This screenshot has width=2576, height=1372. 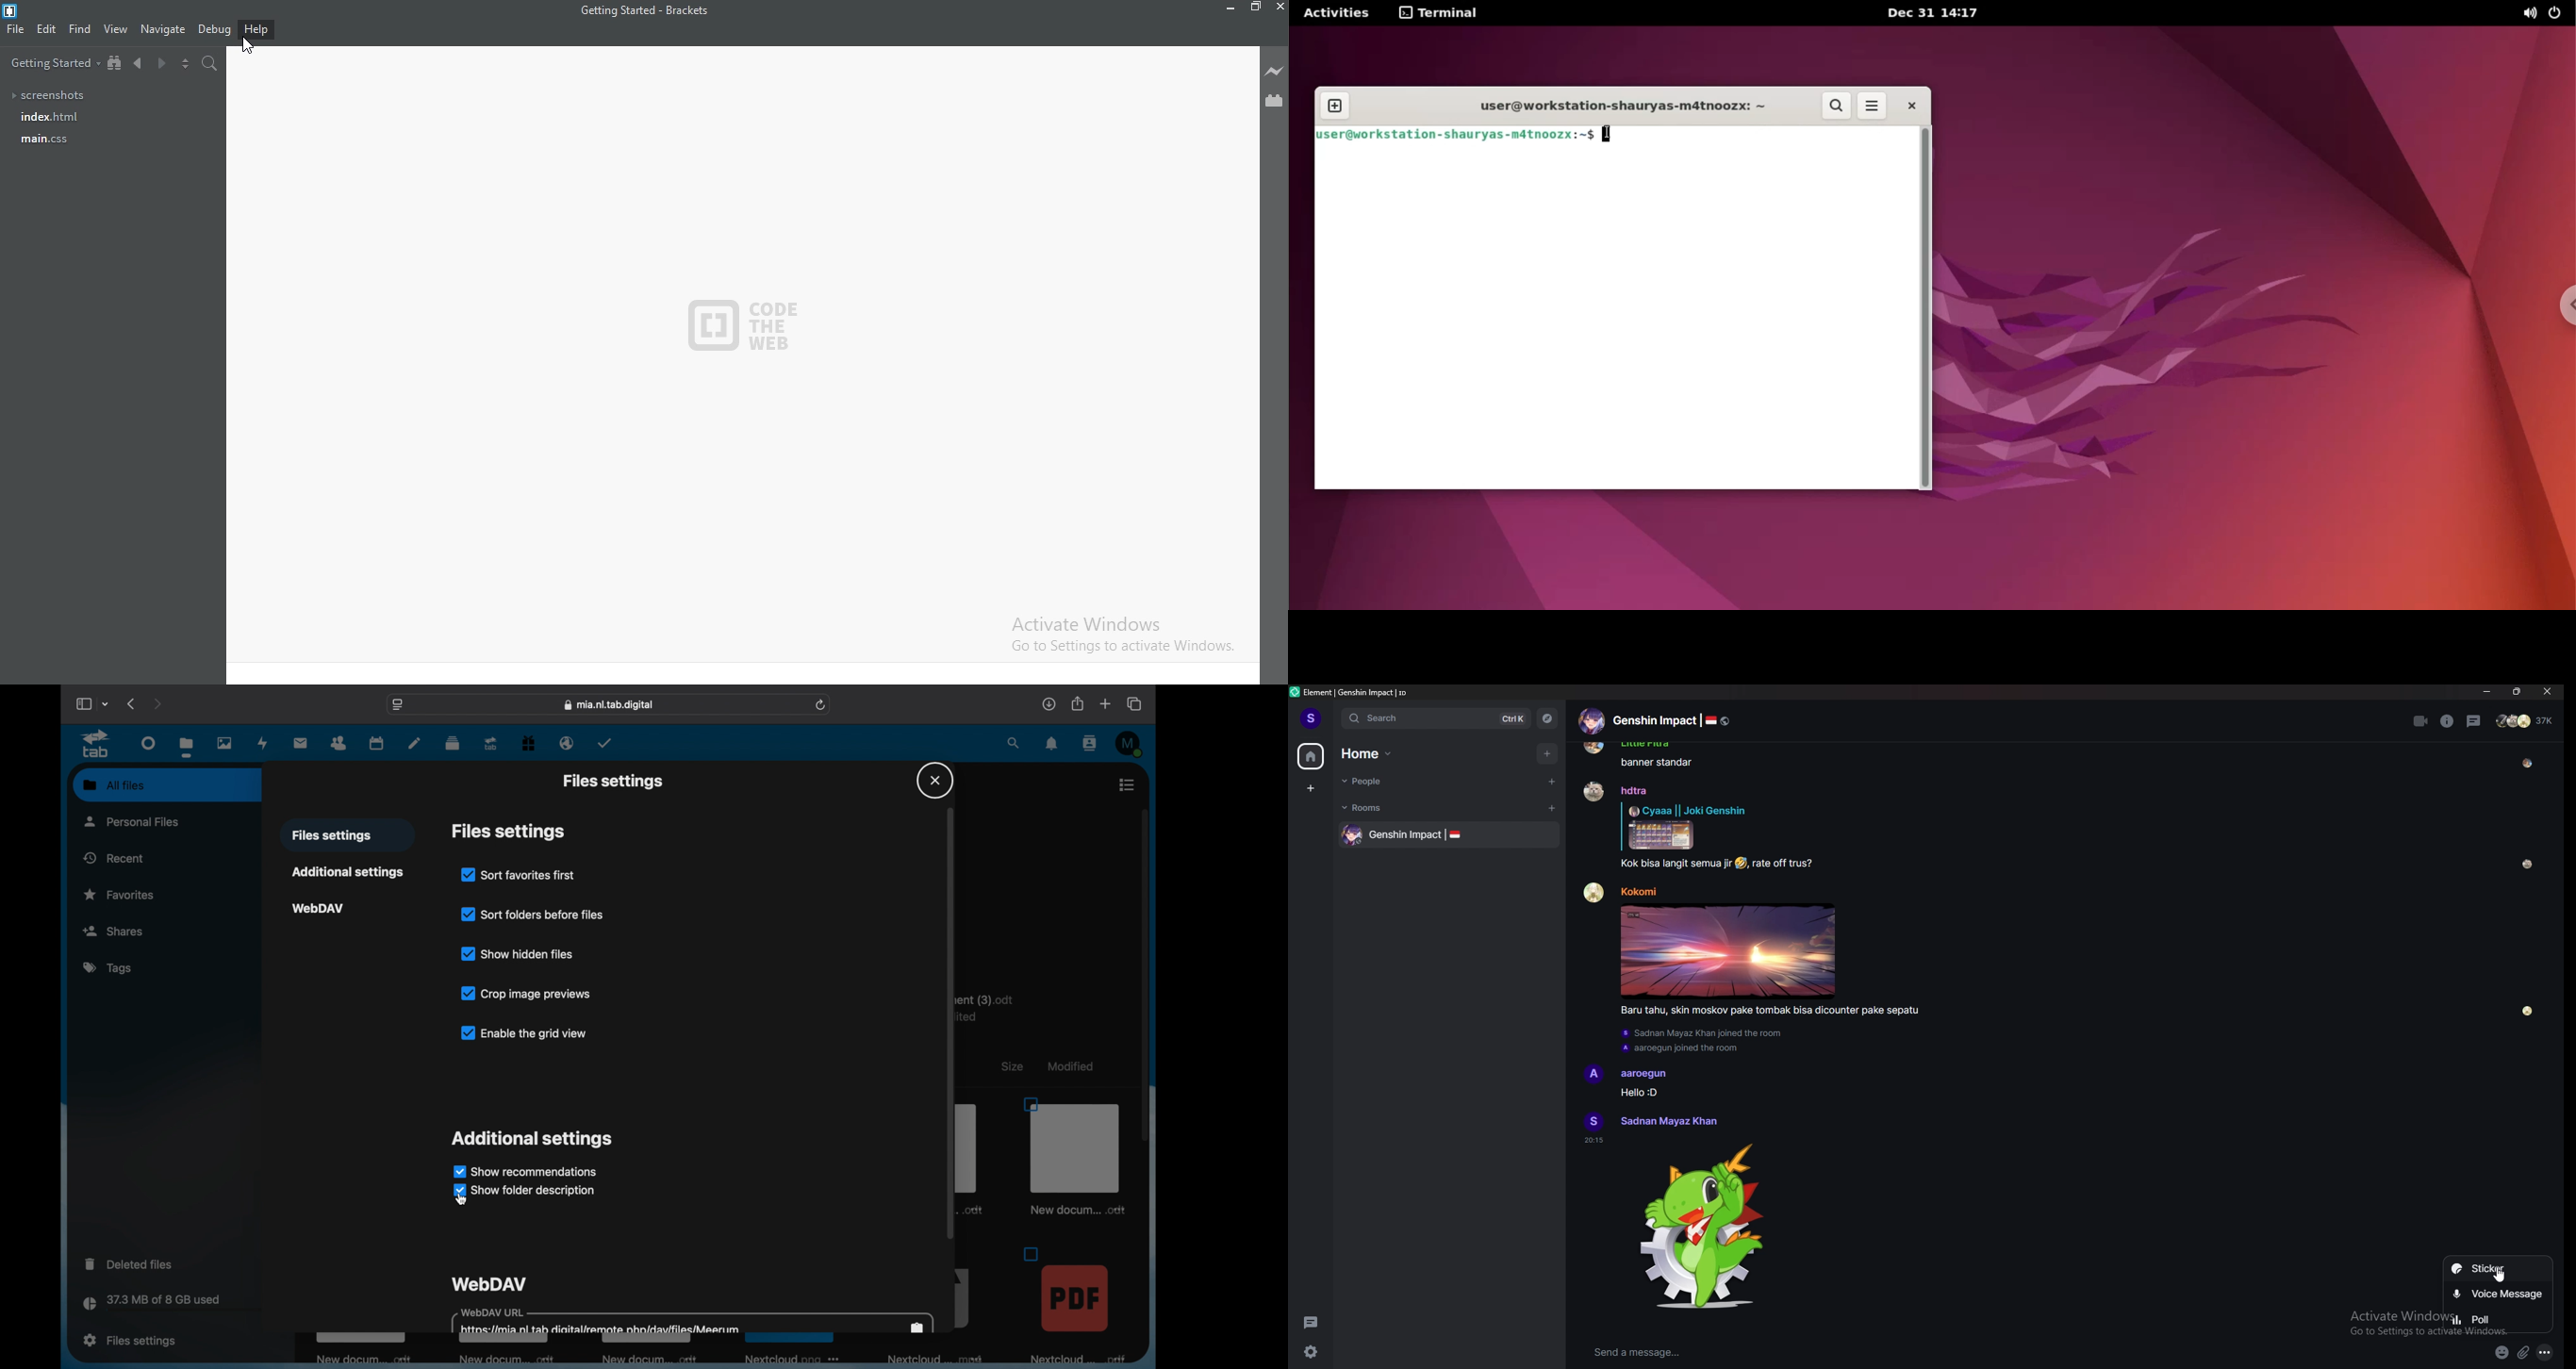 I want to click on hdtra, so click(x=1634, y=790).